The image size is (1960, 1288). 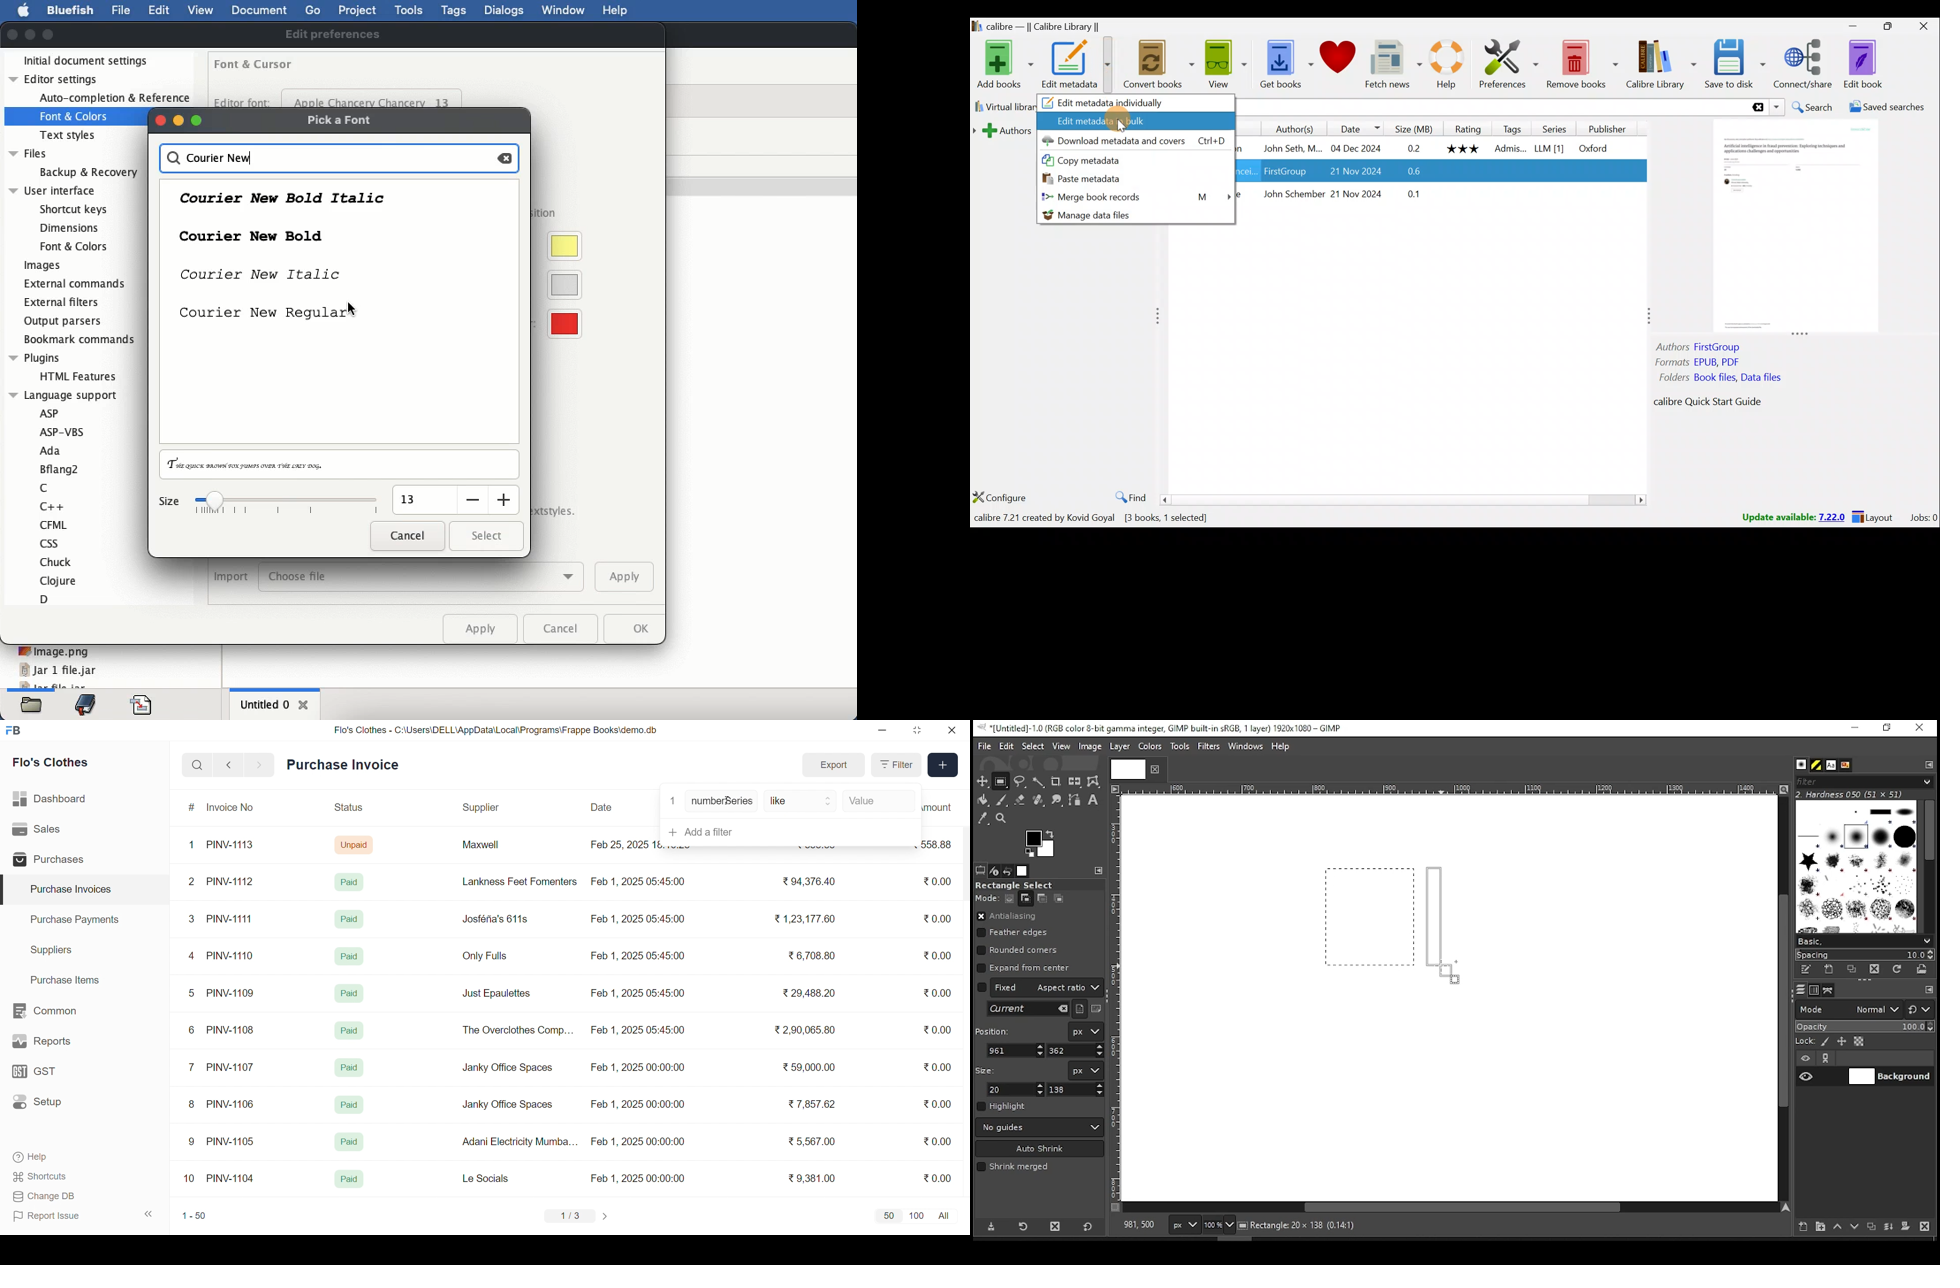 I want to click on Paid, so click(x=351, y=992).